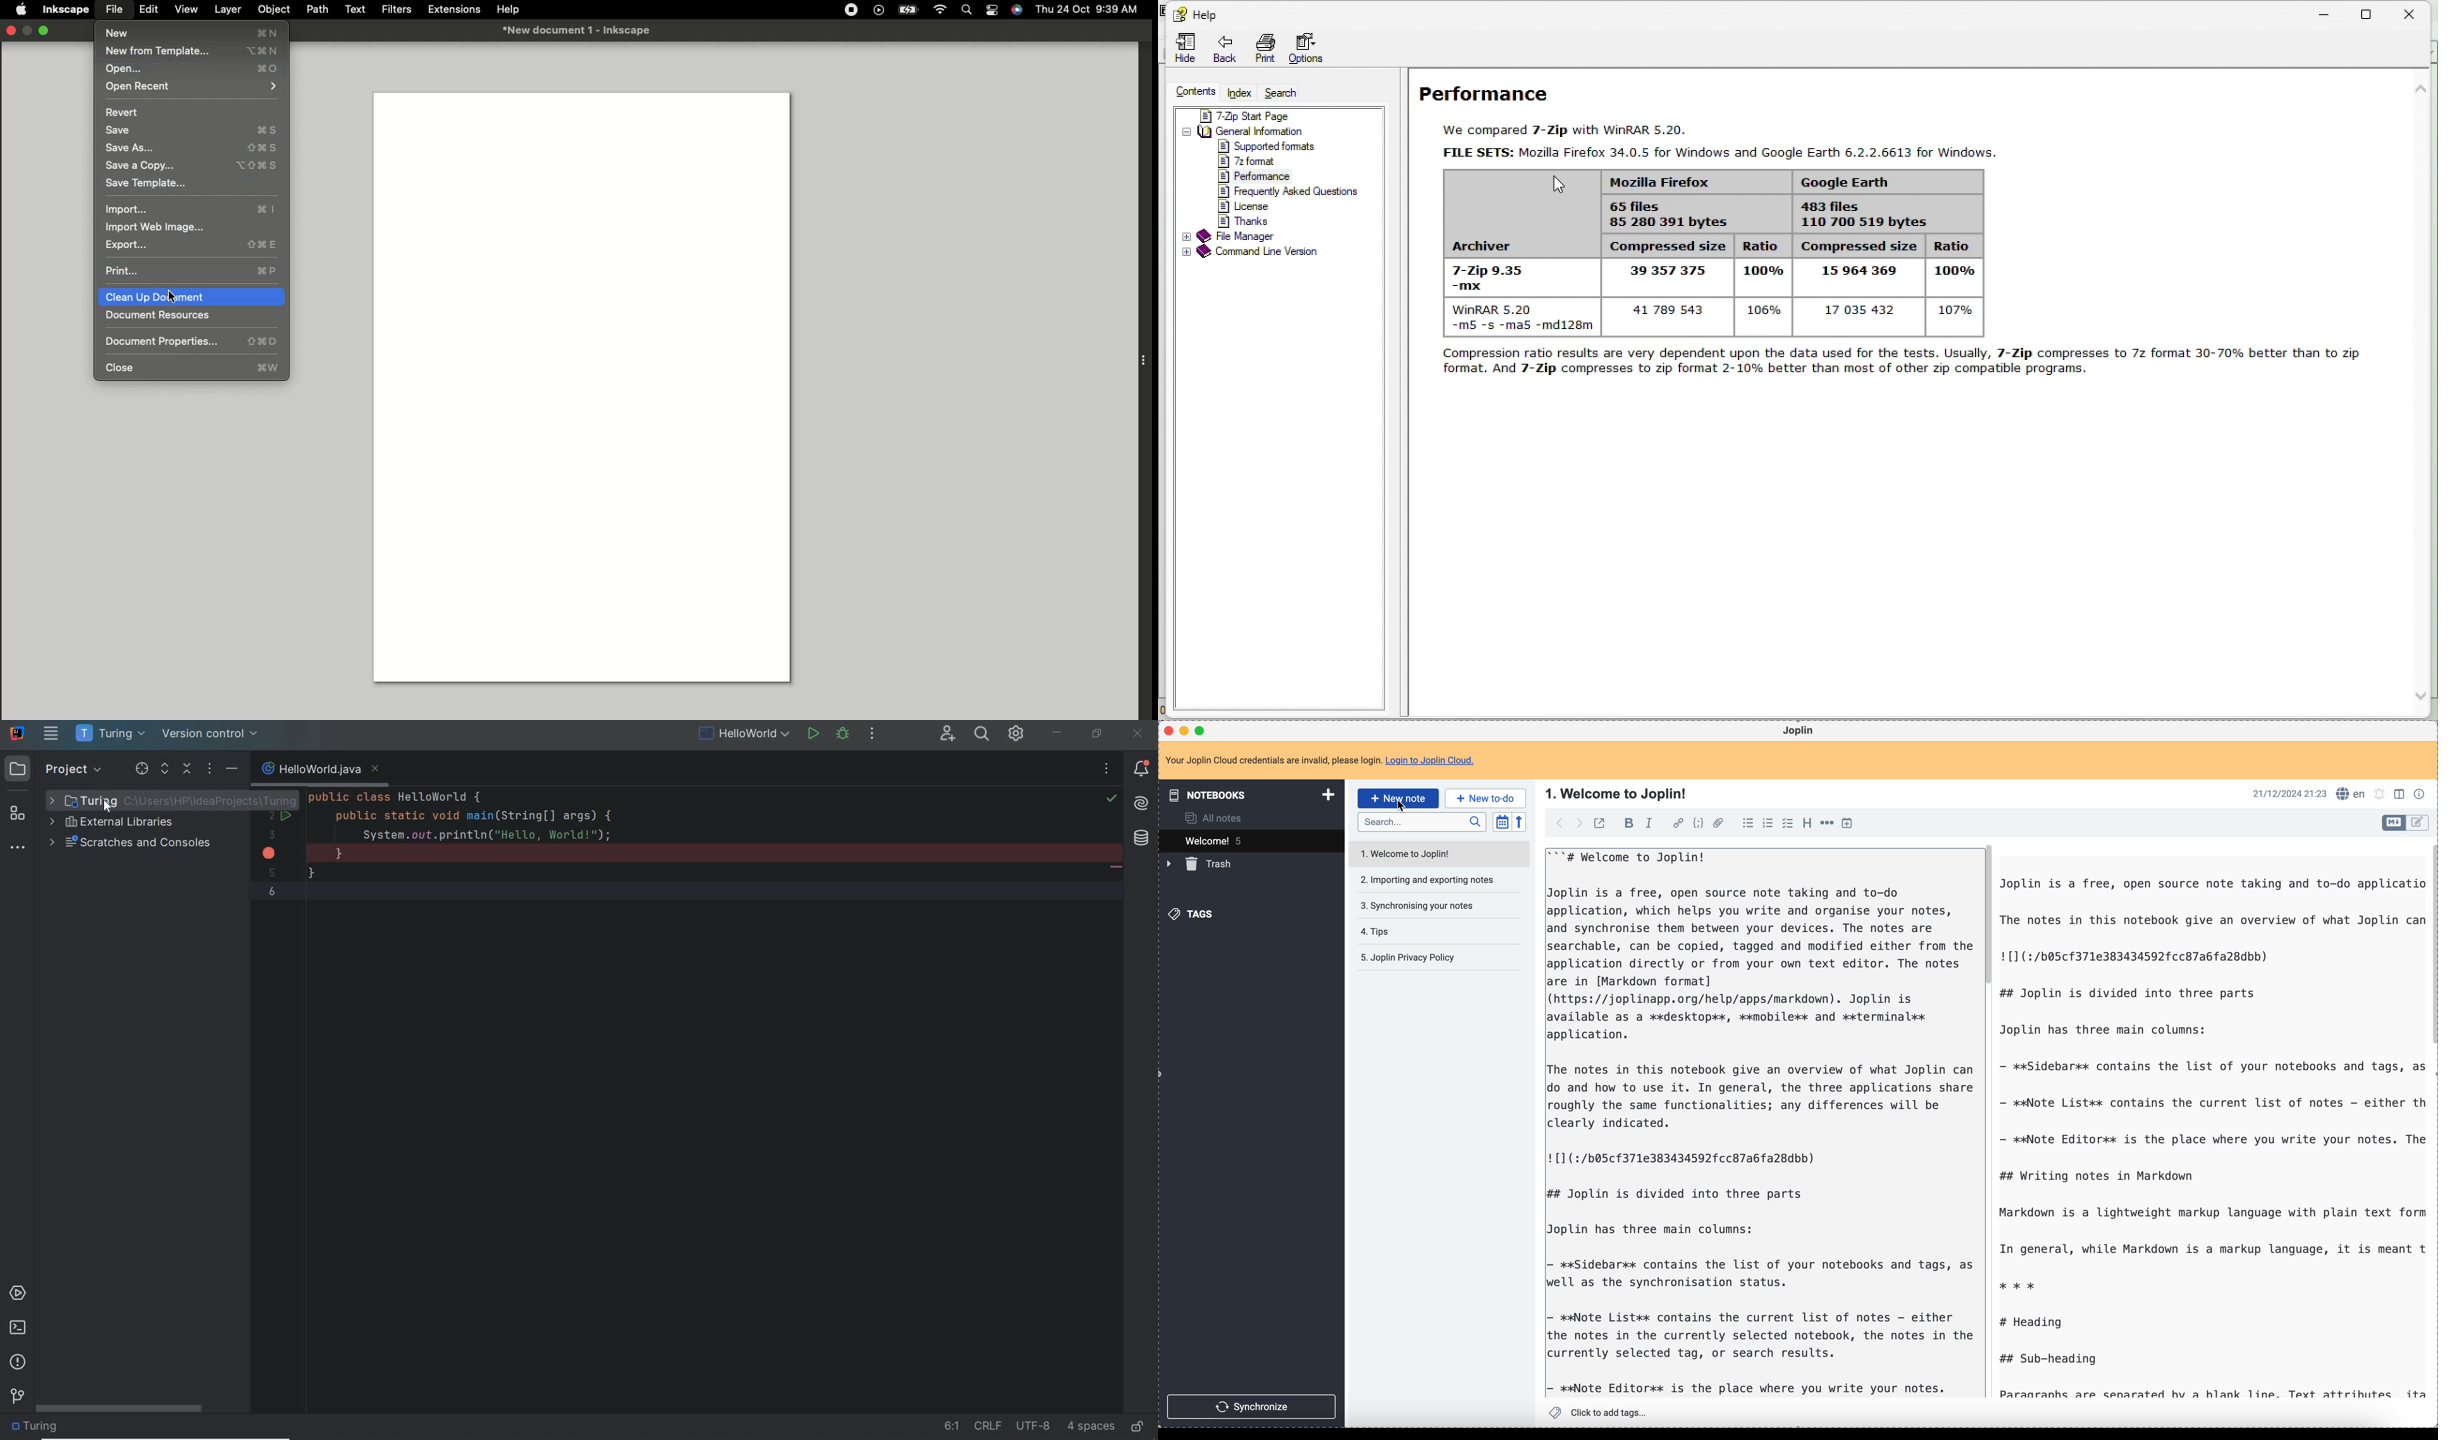  What do you see at coordinates (2393, 823) in the screenshot?
I see `toggle edit layout` at bounding box center [2393, 823].